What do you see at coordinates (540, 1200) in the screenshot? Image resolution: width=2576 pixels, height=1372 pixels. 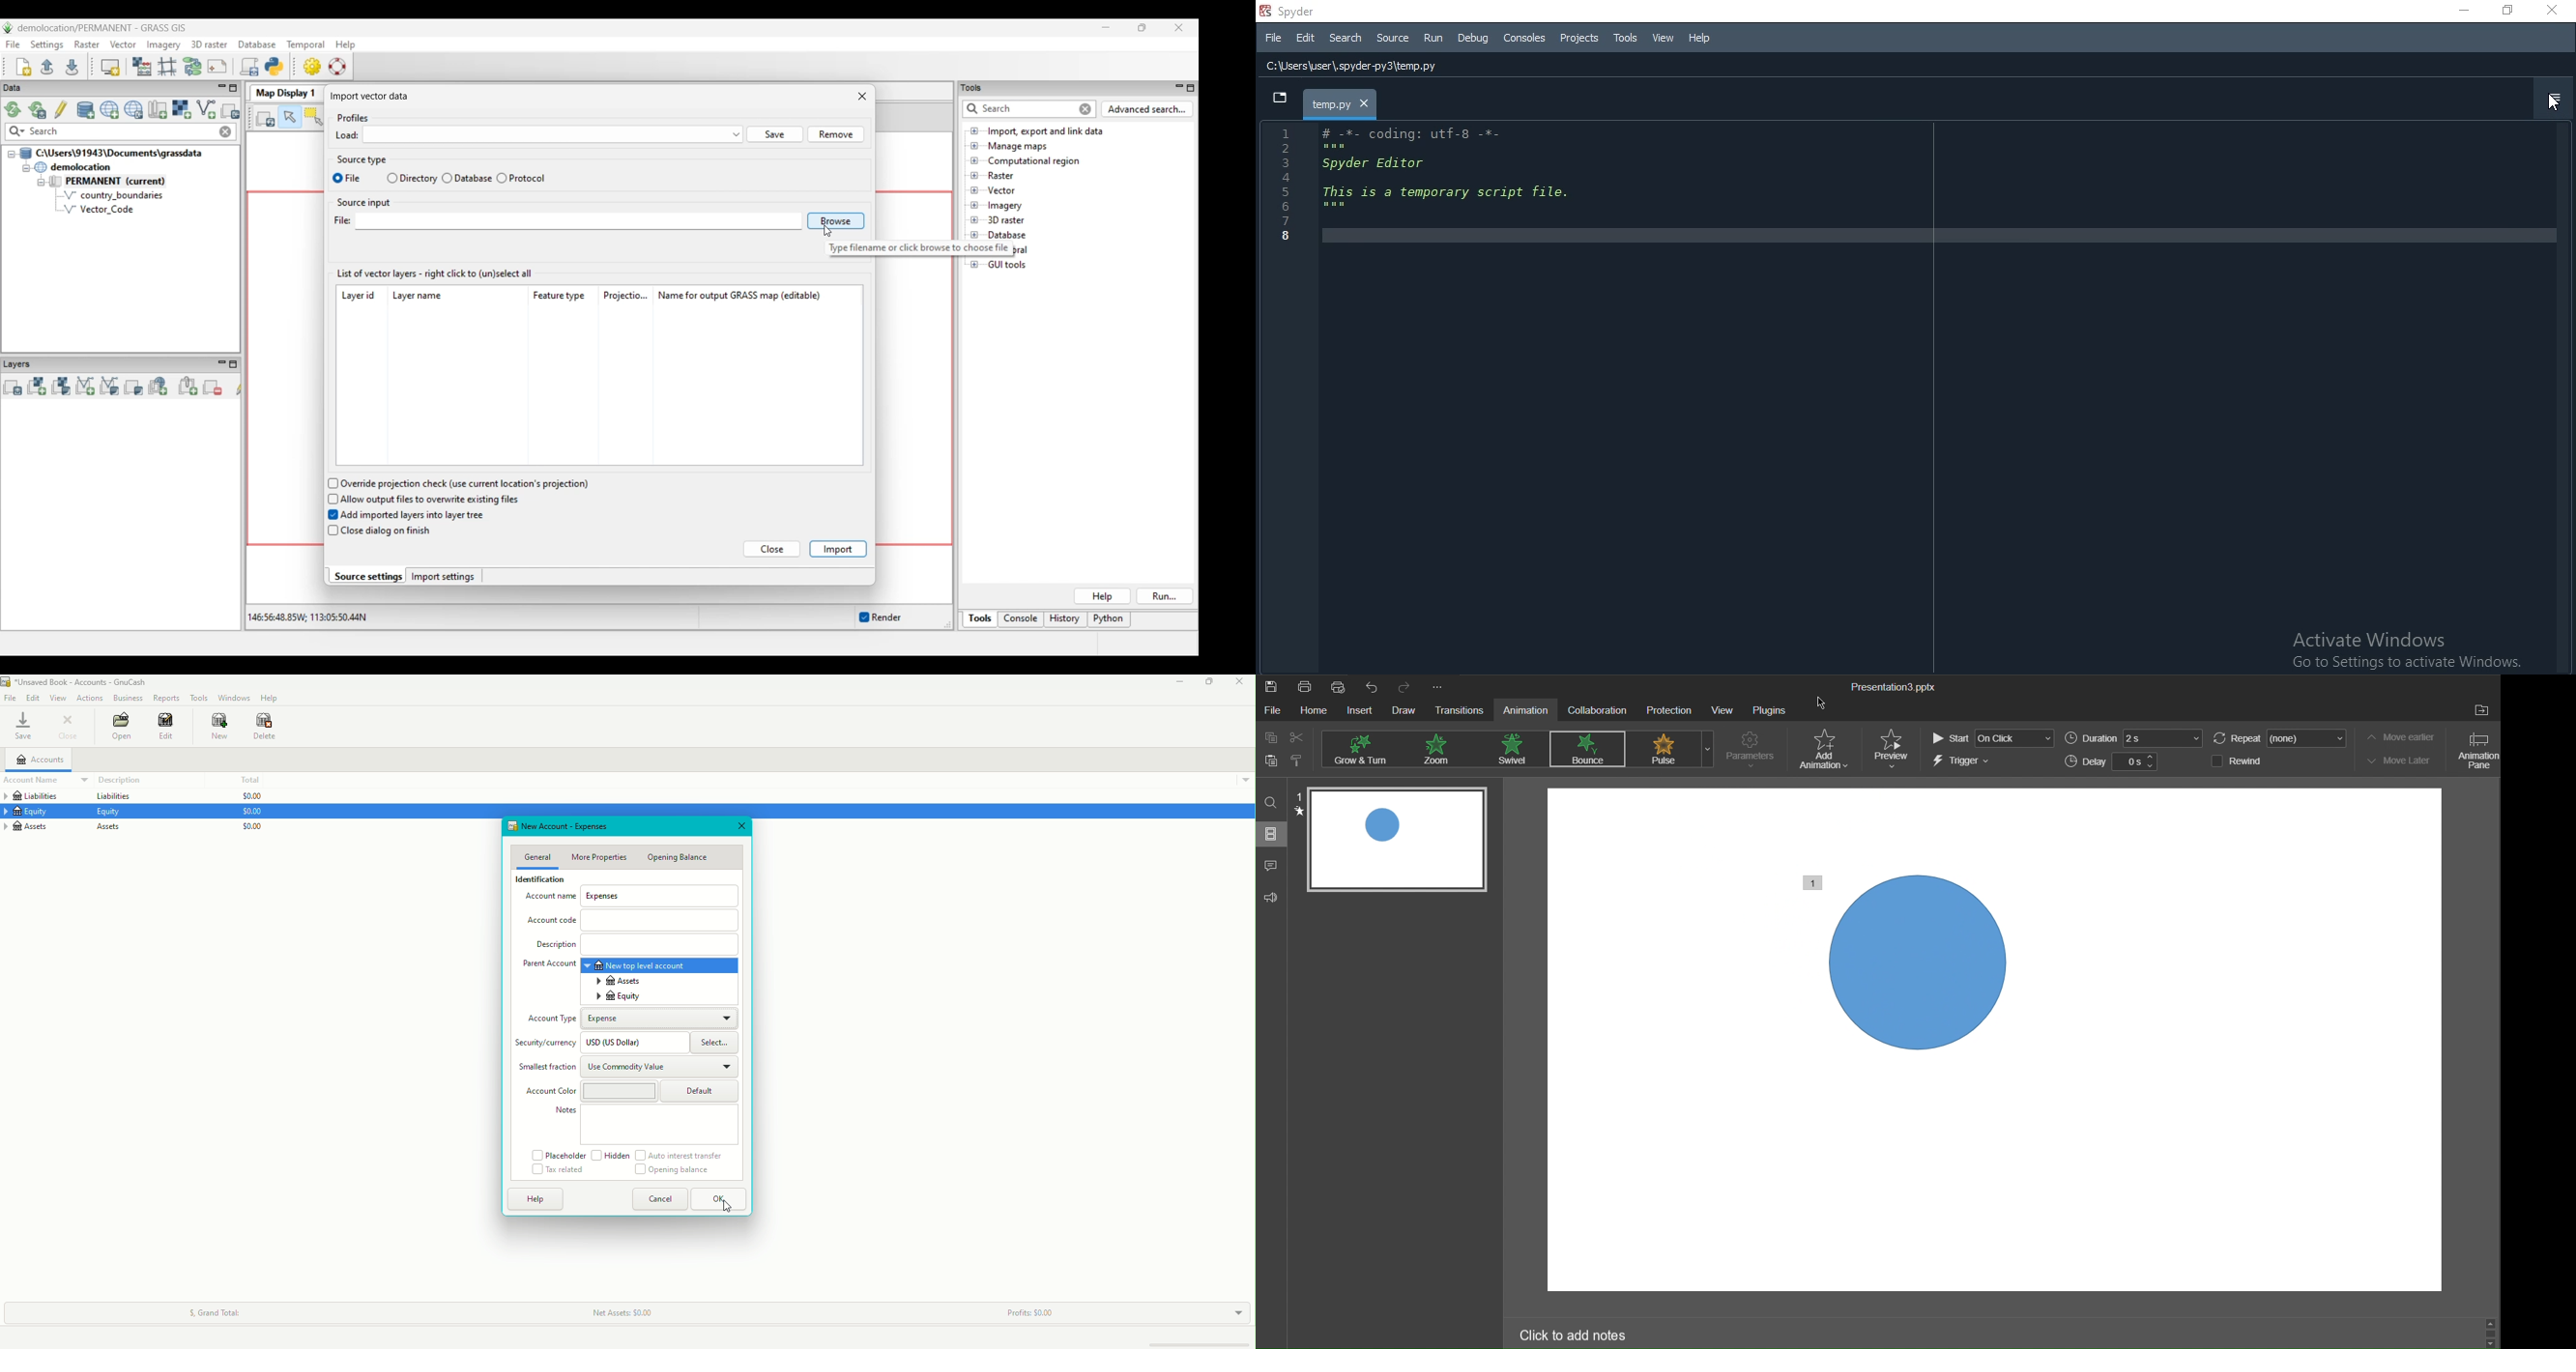 I see `Help` at bounding box center [540, 1200].